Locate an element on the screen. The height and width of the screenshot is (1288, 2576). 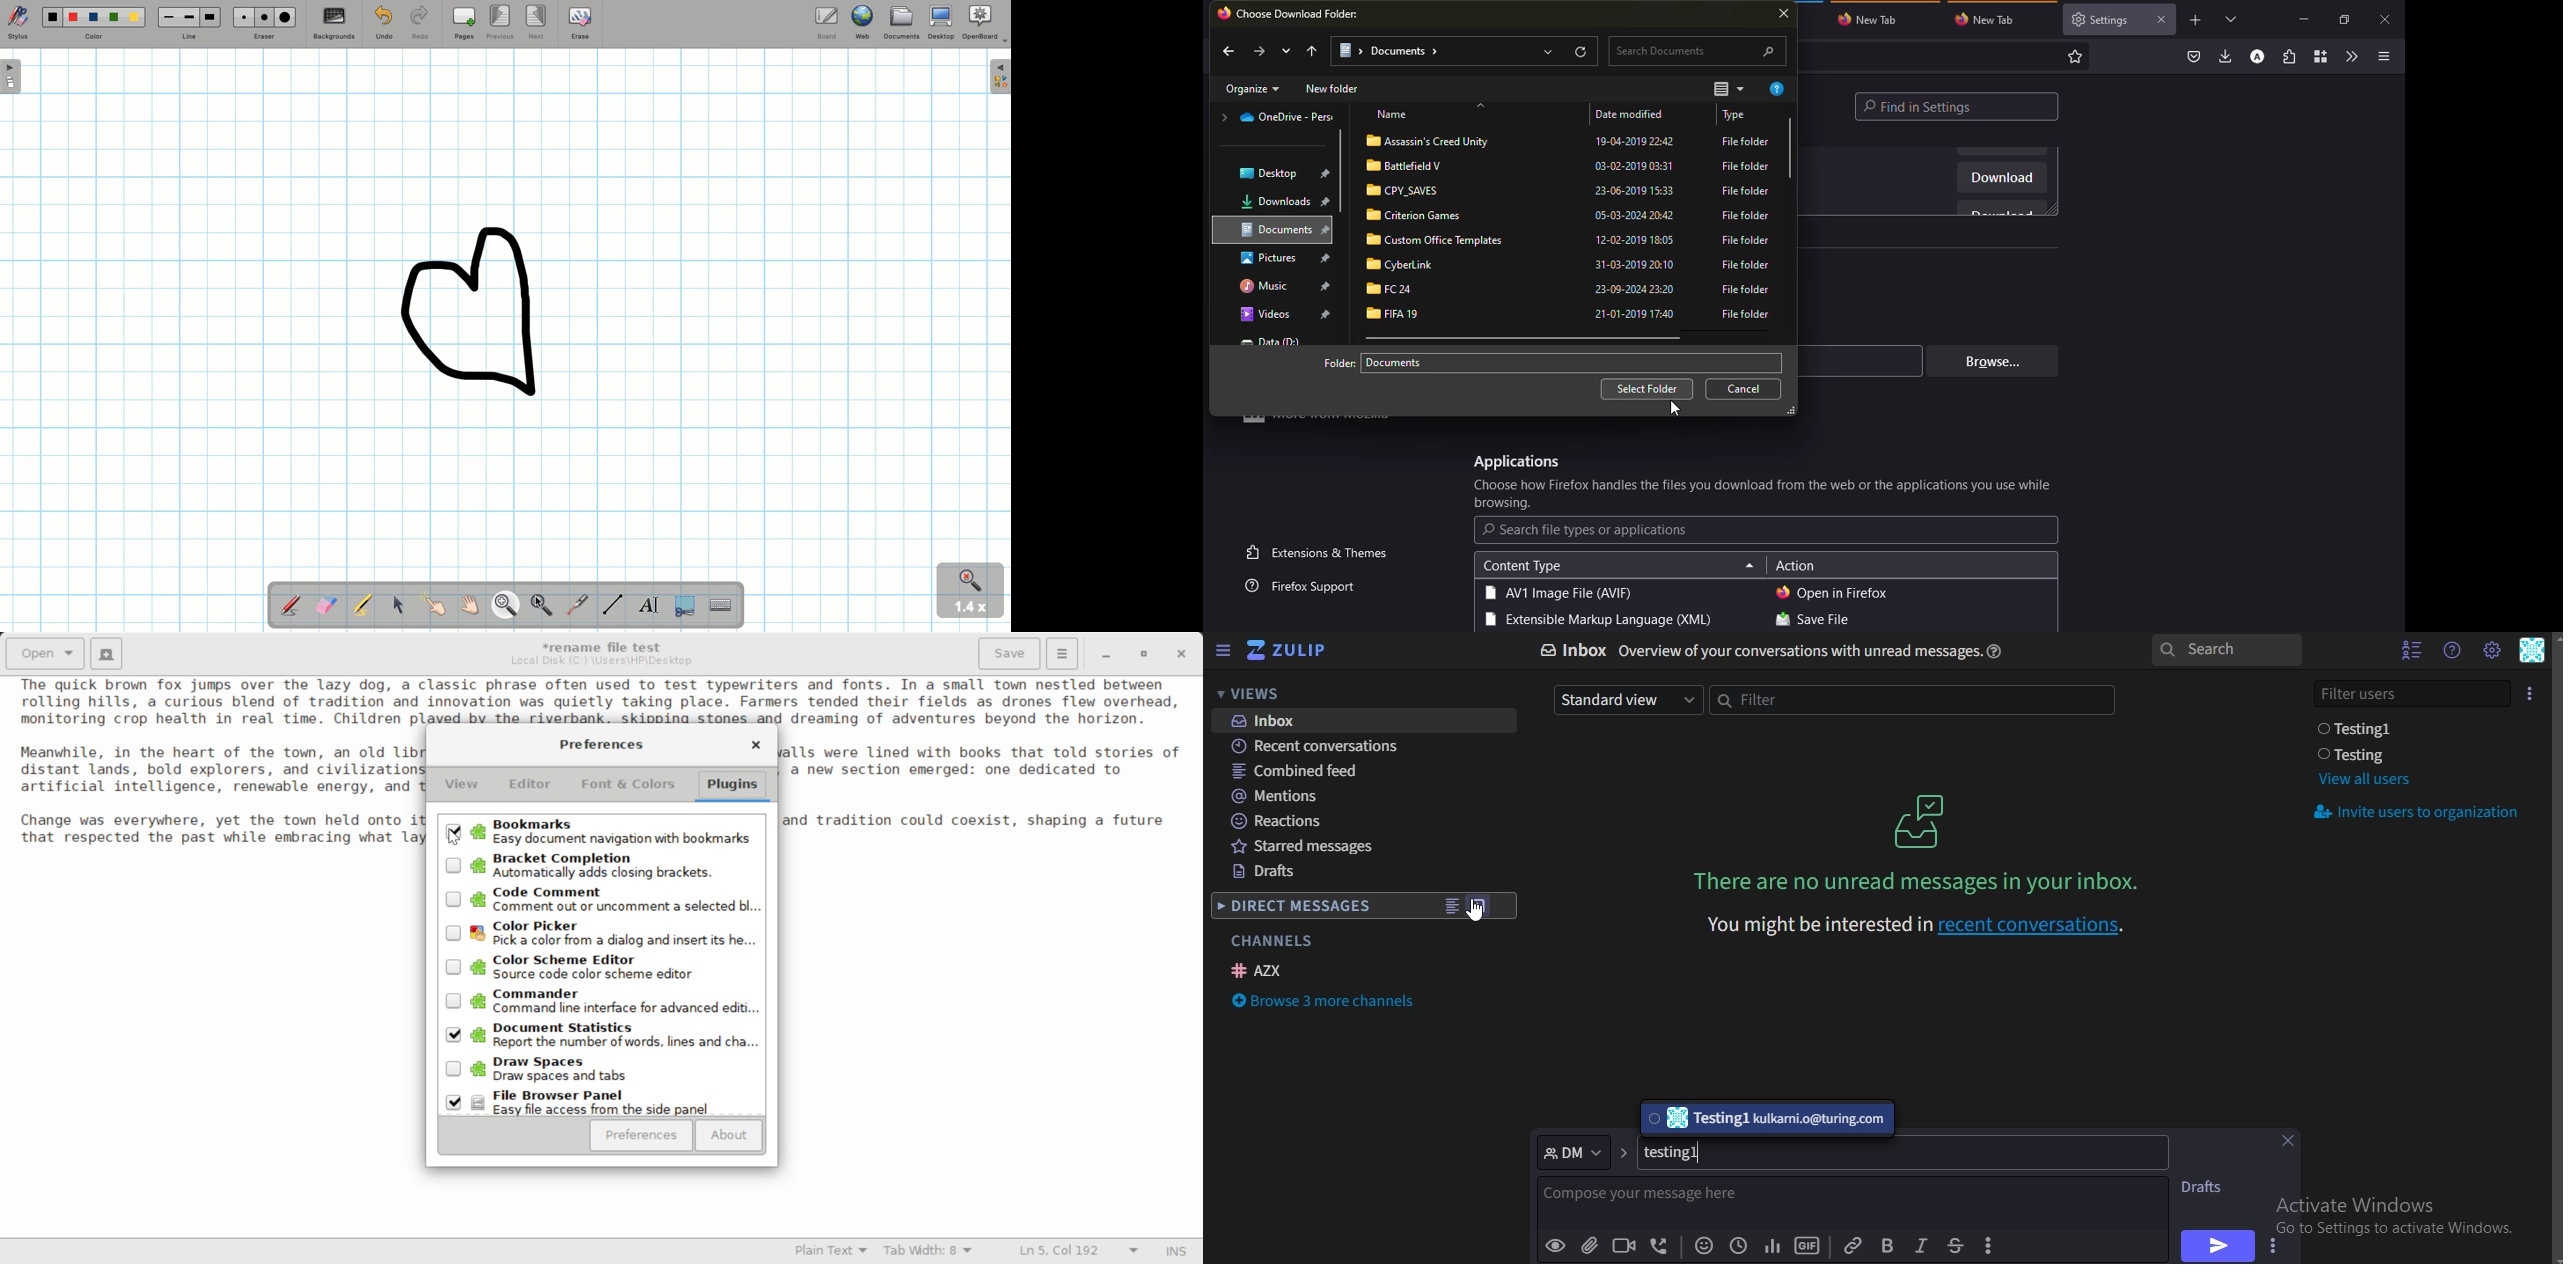
pin is located at coordinates (1328, 231).